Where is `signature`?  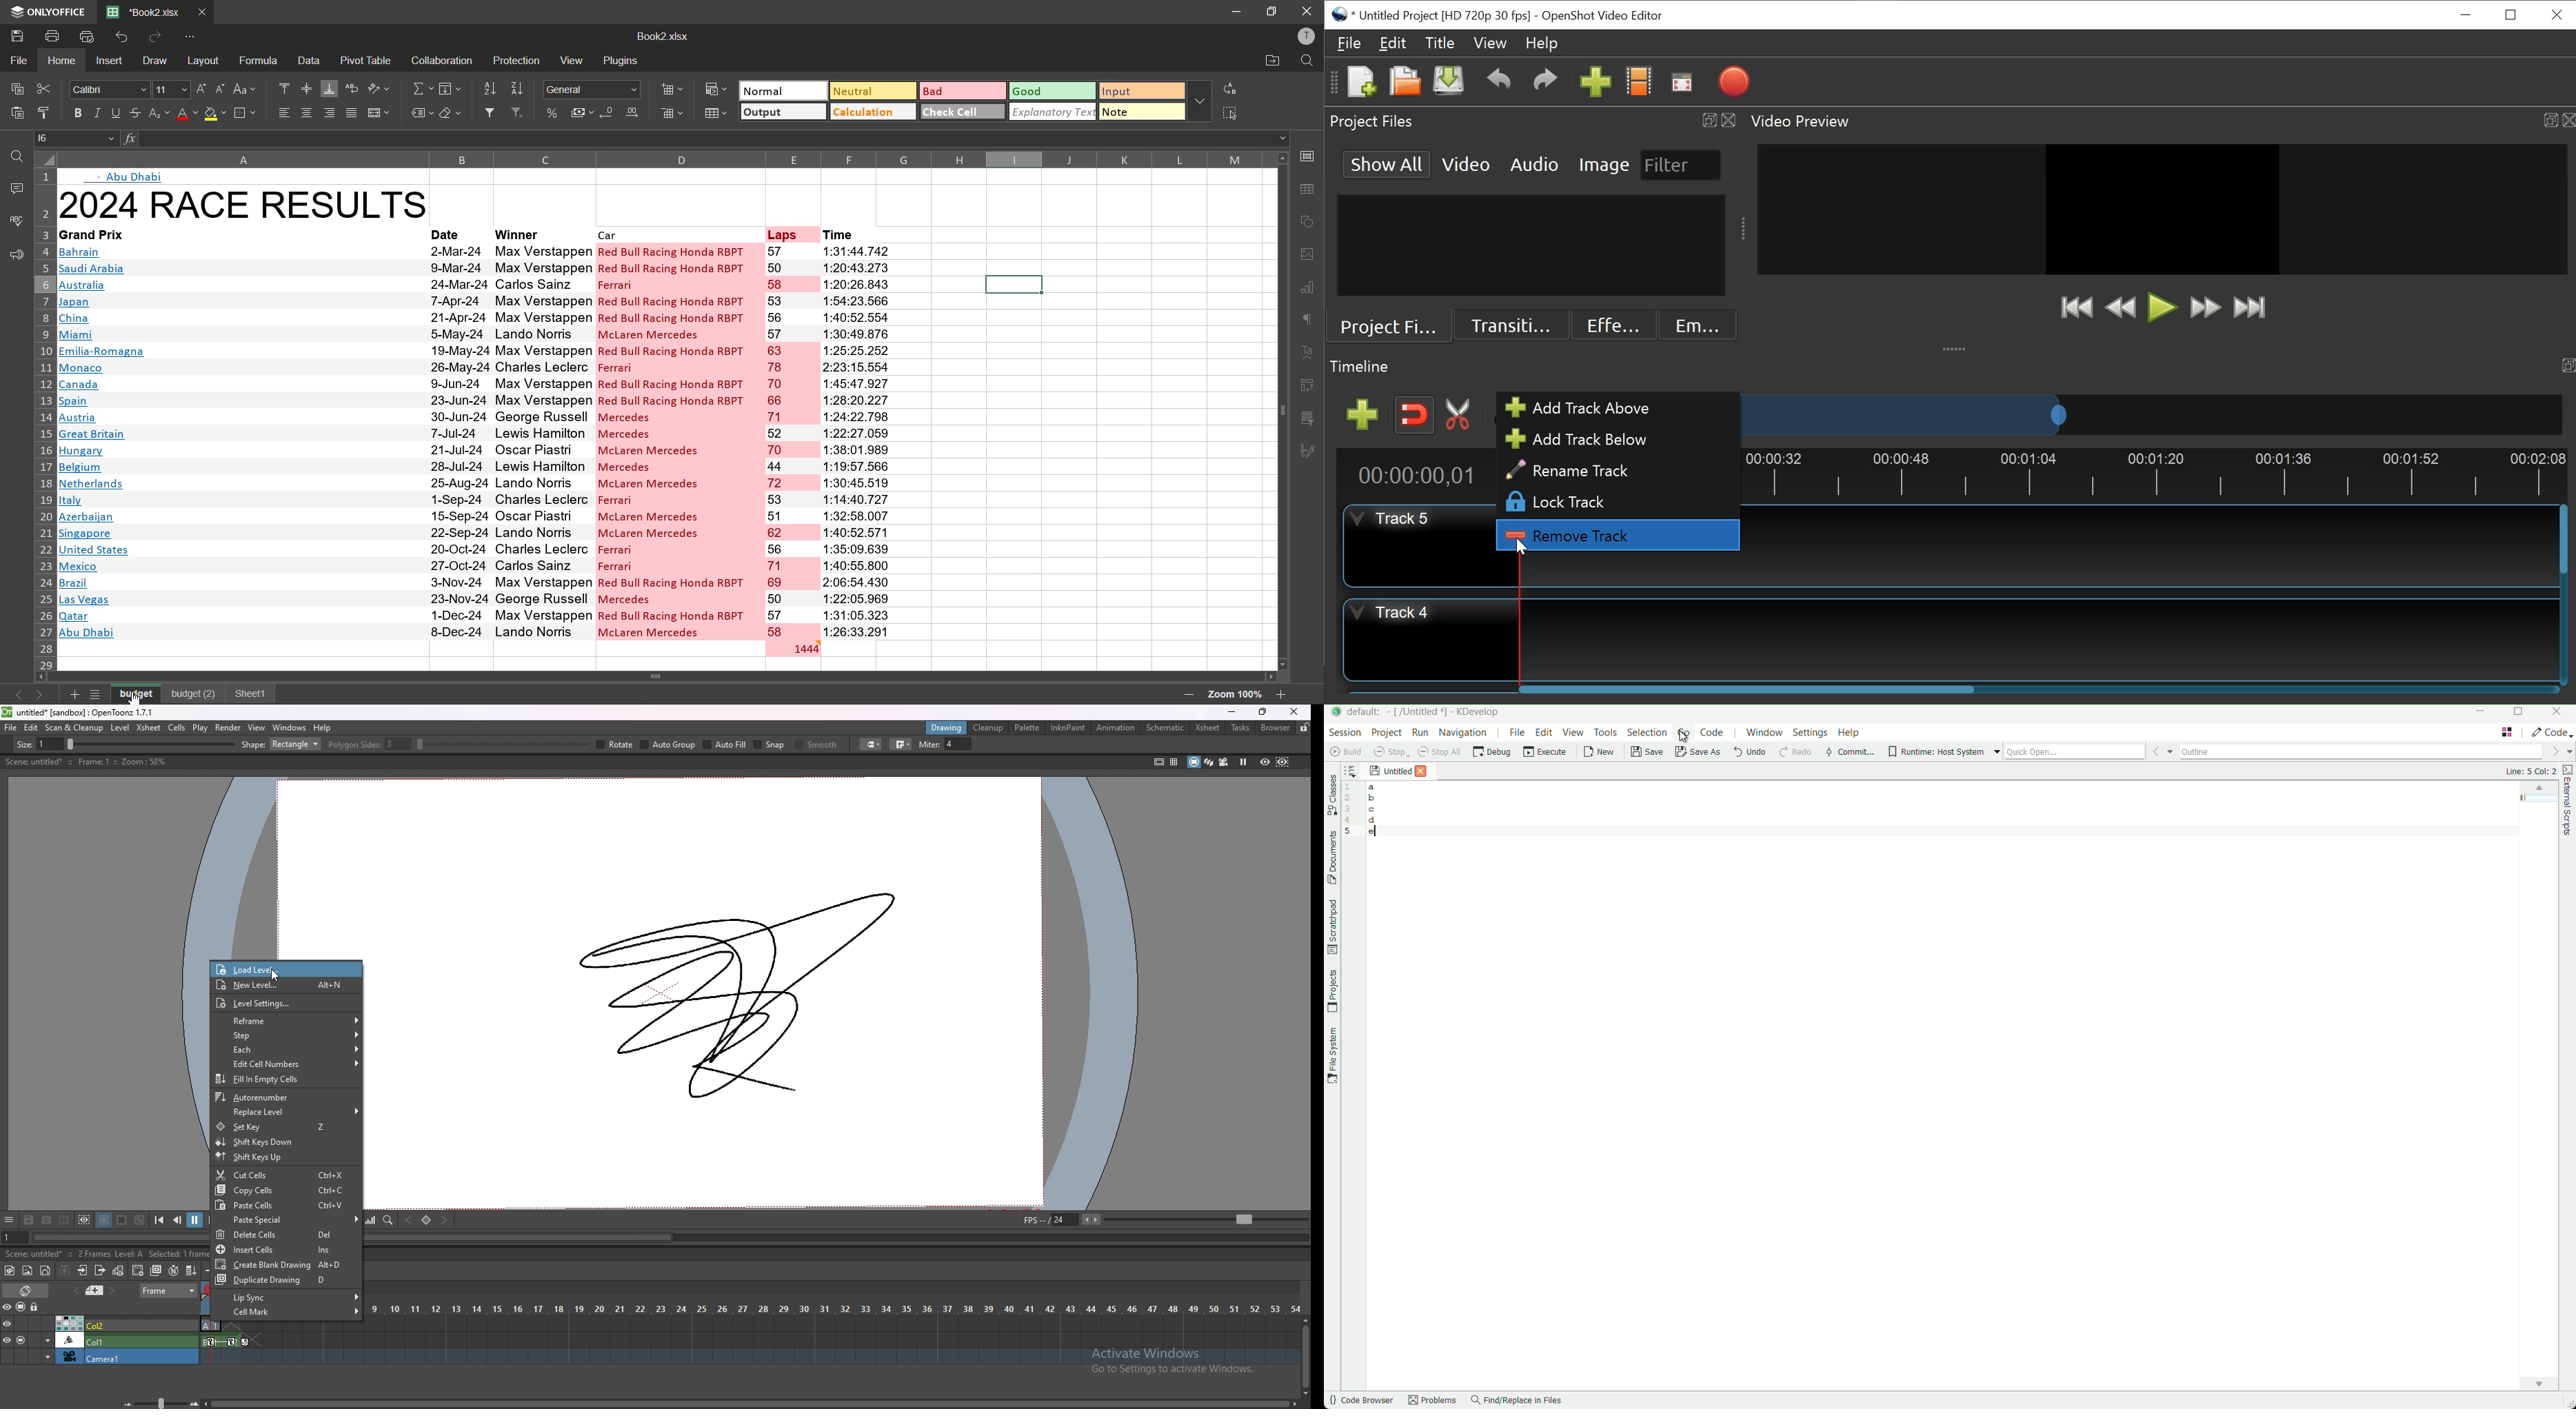
signature is located at coordinates (1311, 451).